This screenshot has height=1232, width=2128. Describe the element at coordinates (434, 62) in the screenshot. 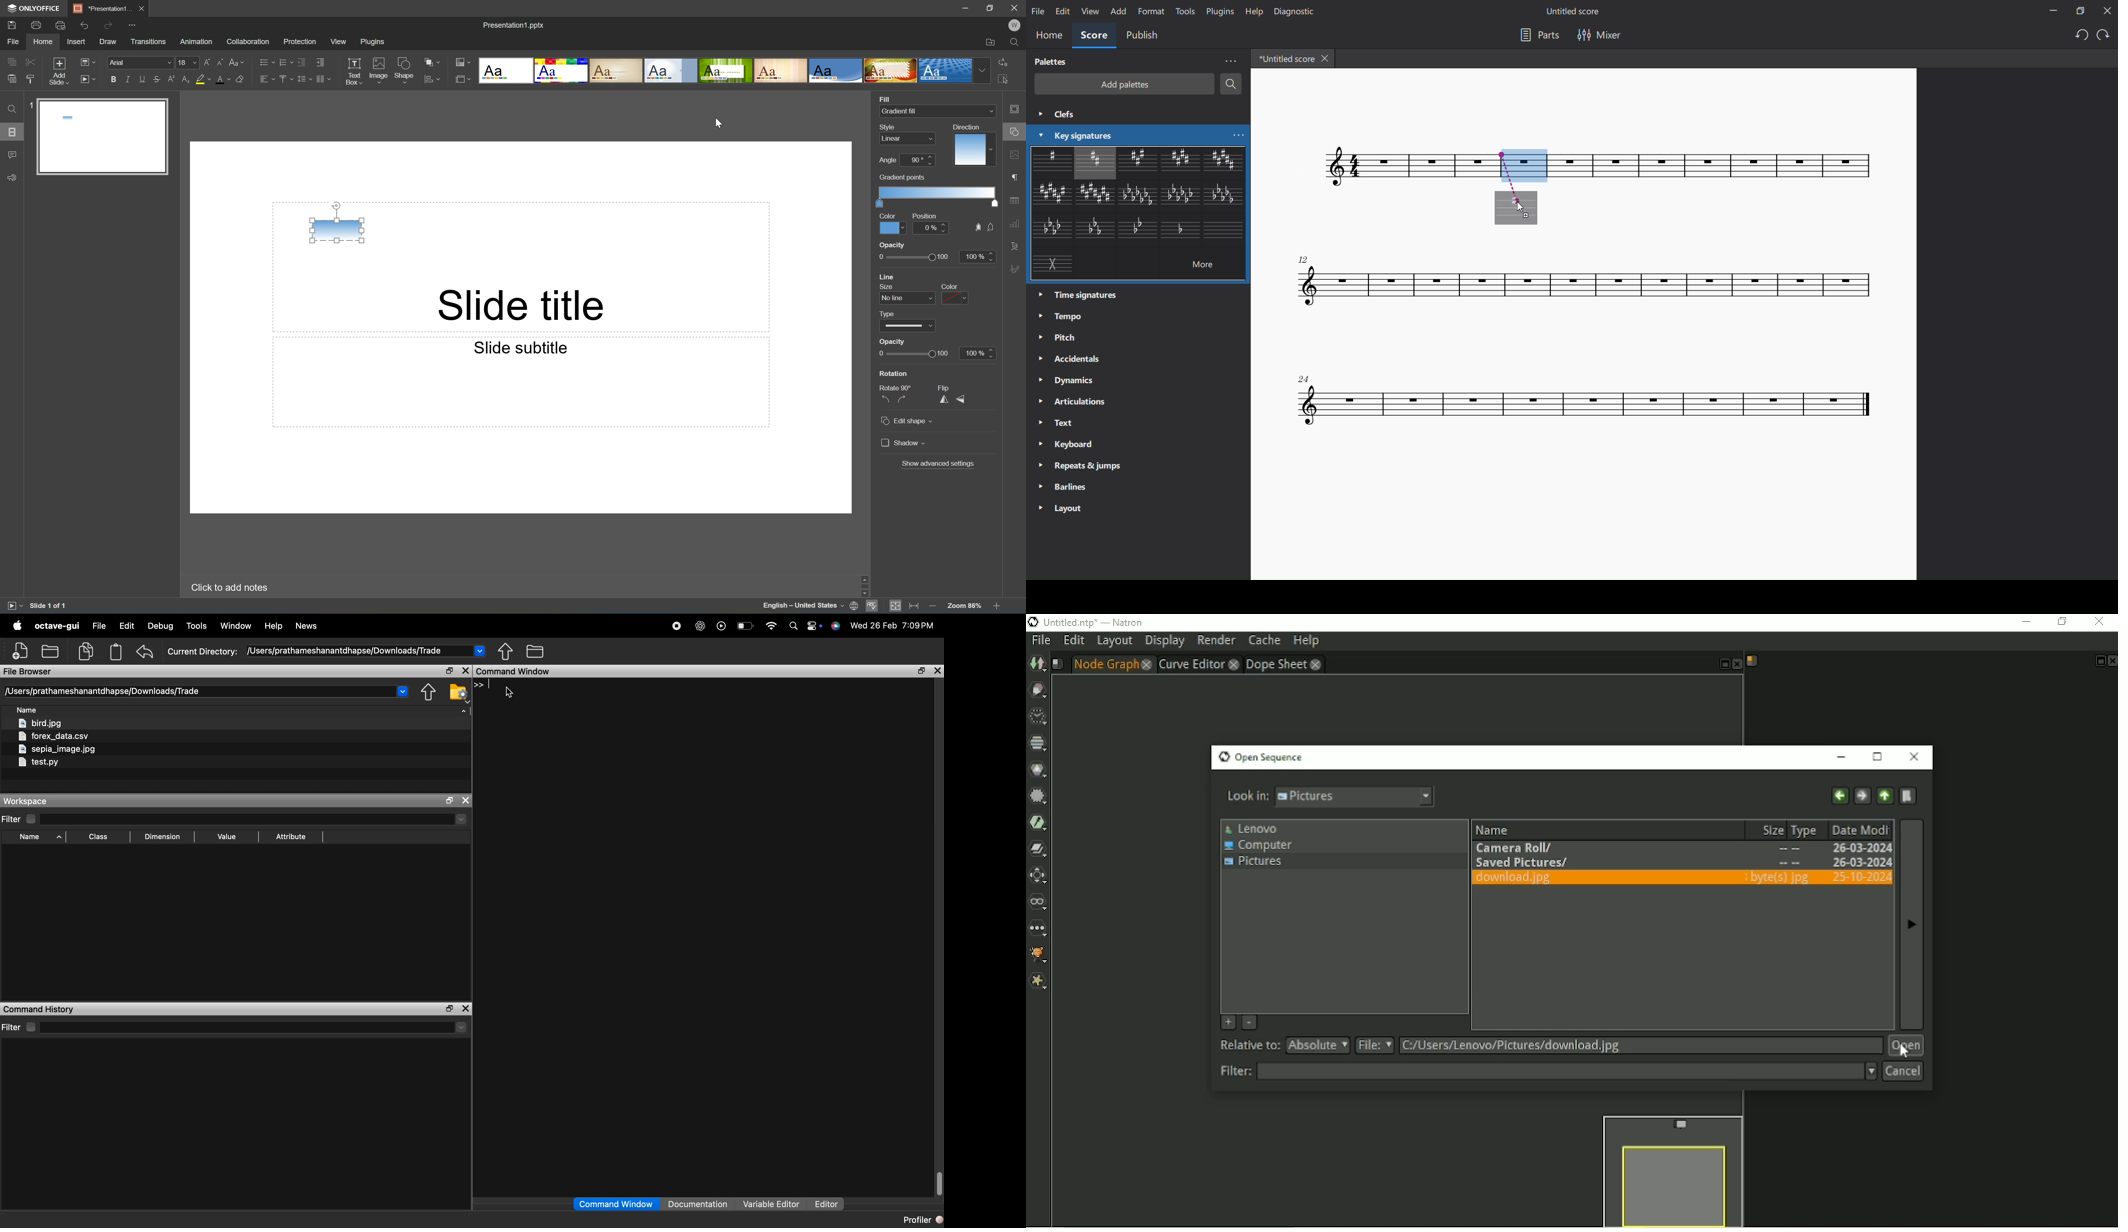

I see `Arrange shape` at that location.